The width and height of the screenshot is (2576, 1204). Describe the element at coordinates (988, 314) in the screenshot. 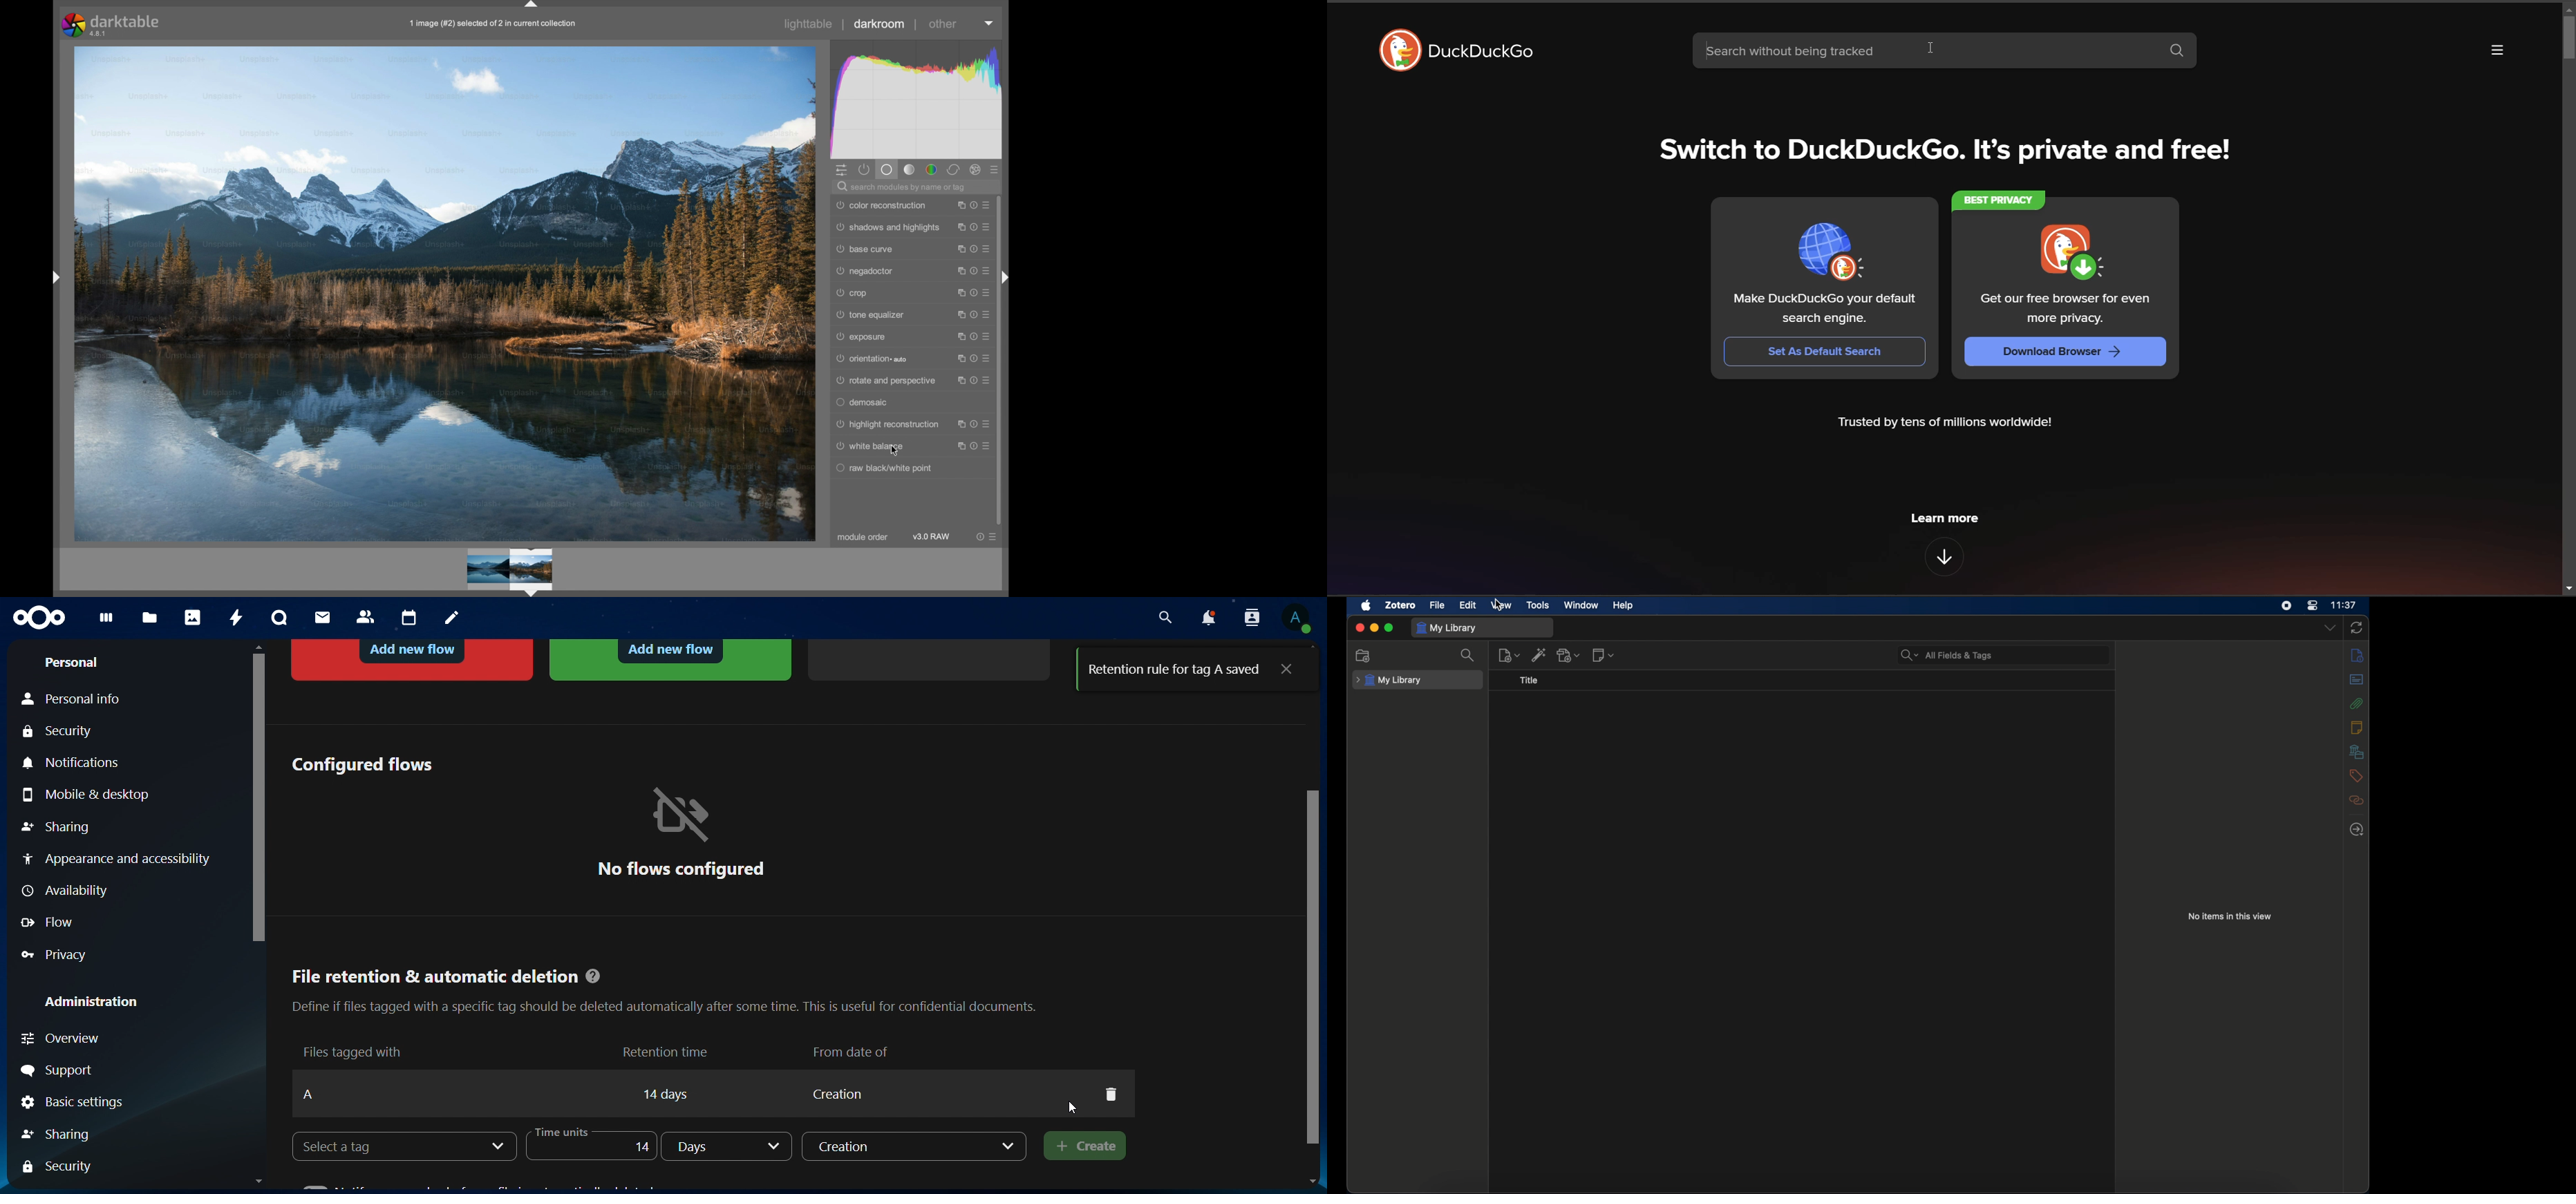

I see `presets` at that location.